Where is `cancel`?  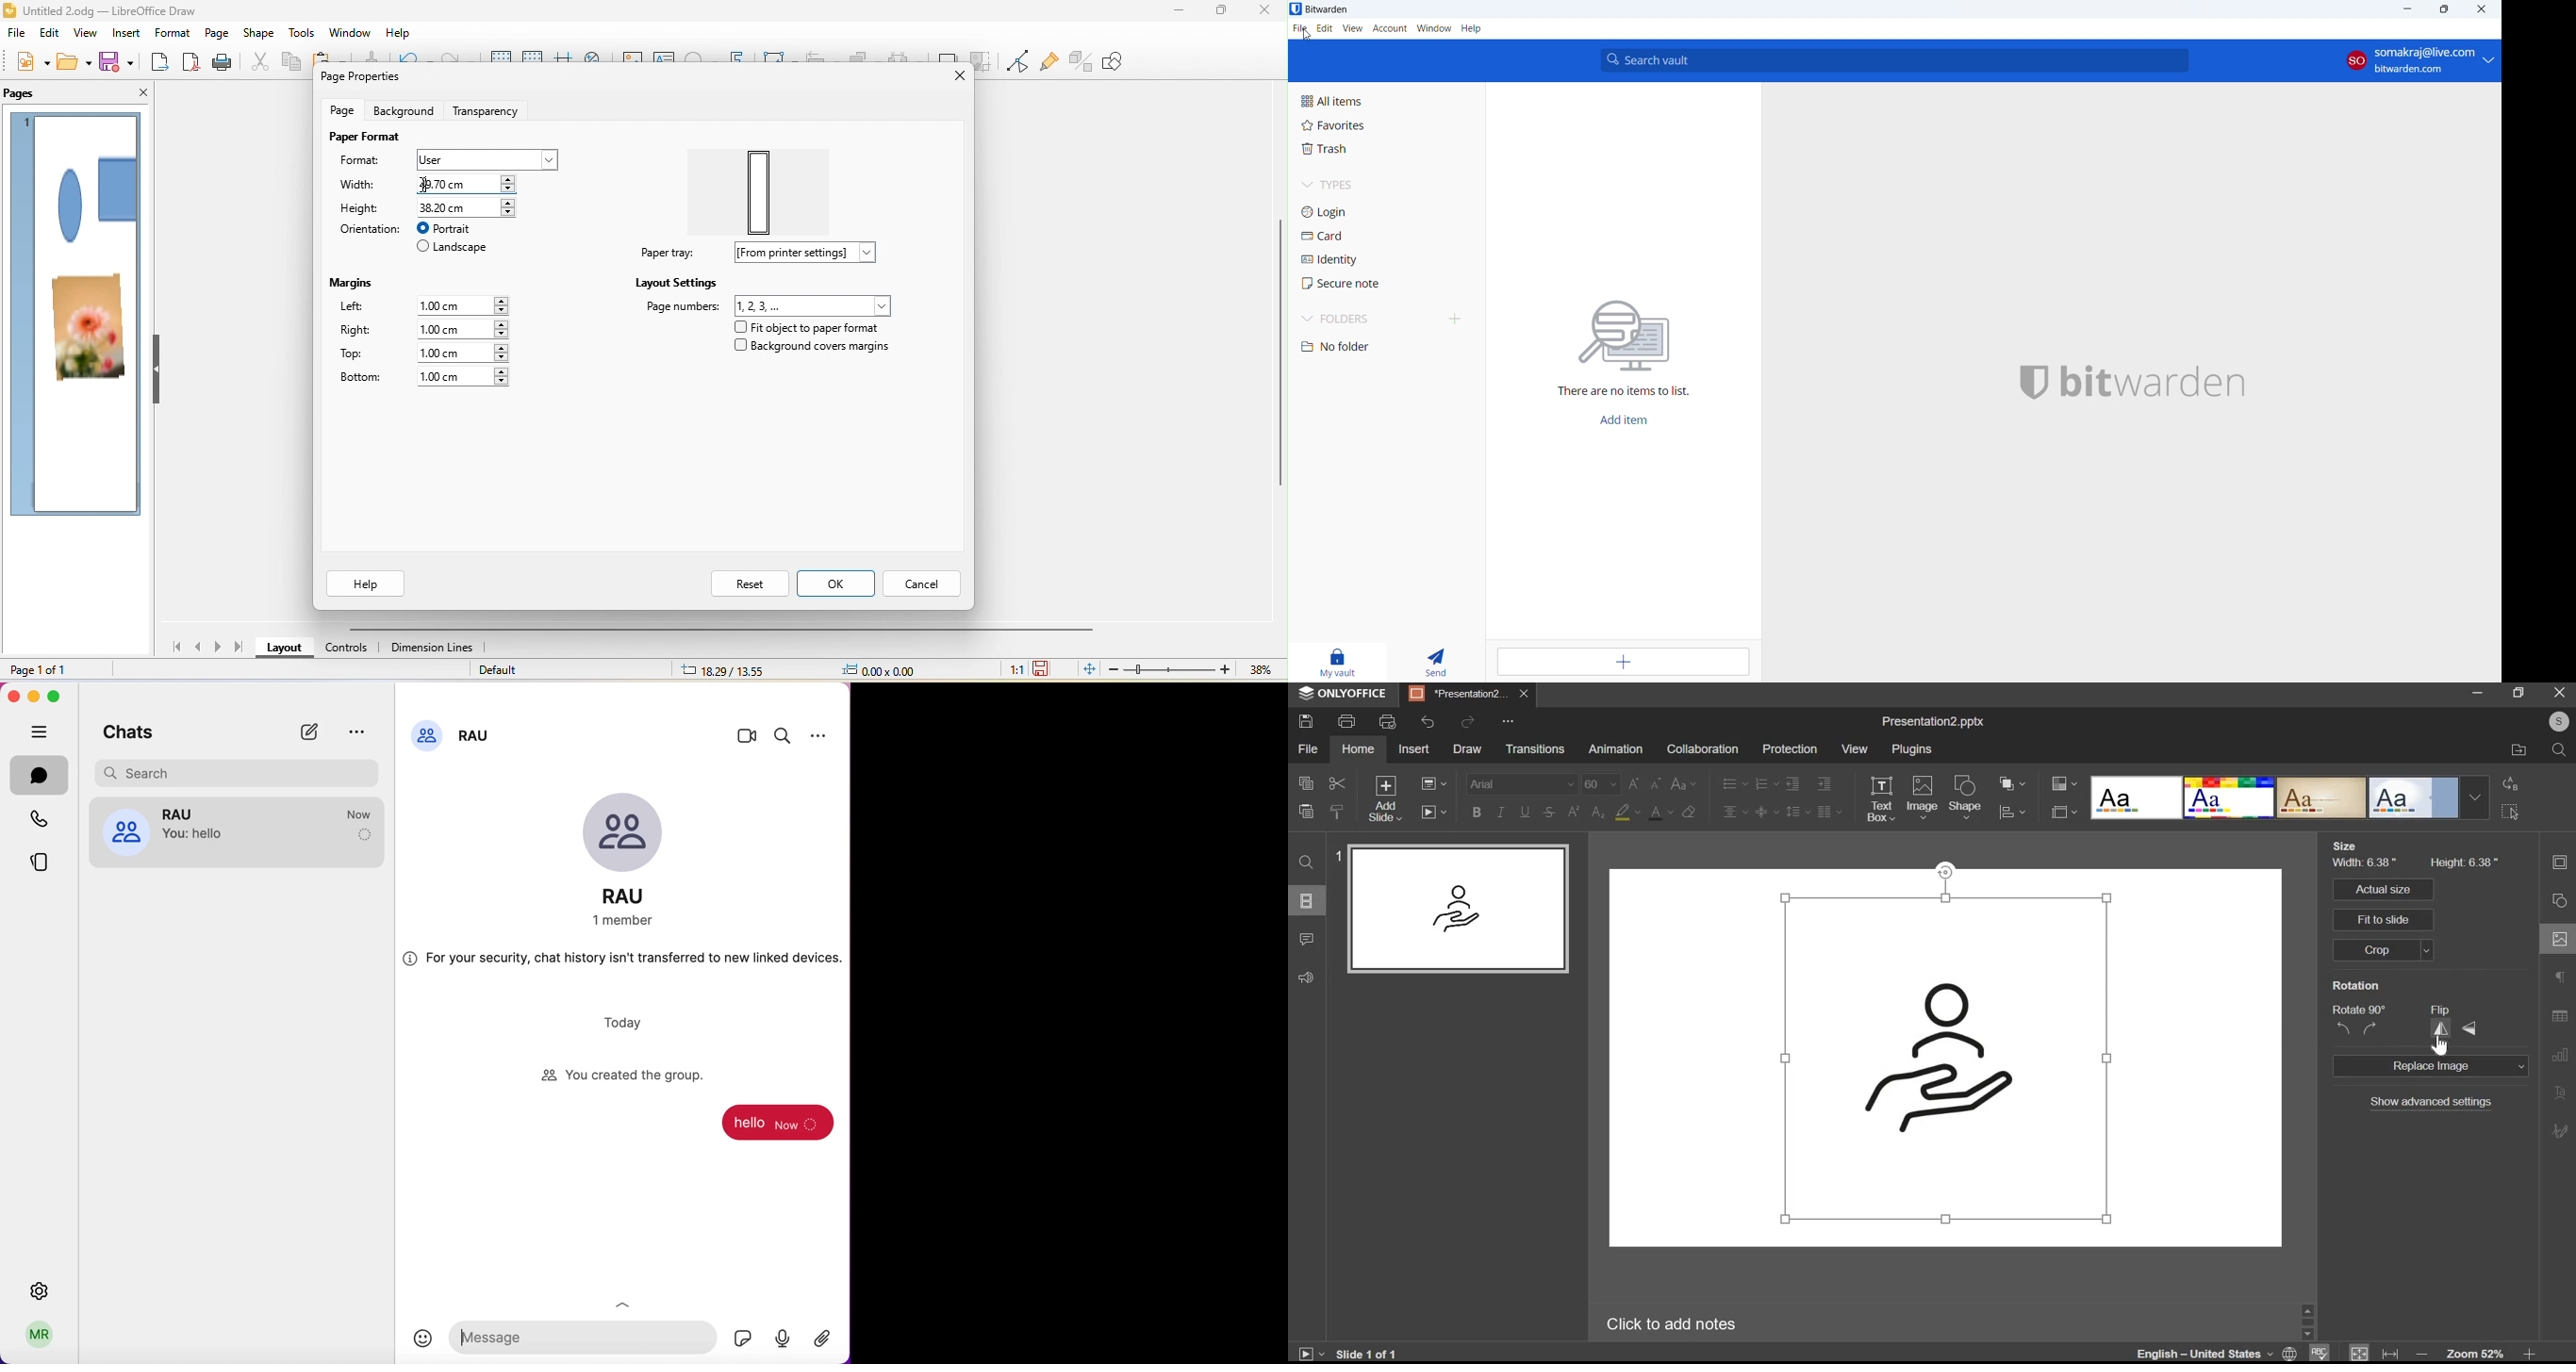 cancel is located at coordinates (926, 583).